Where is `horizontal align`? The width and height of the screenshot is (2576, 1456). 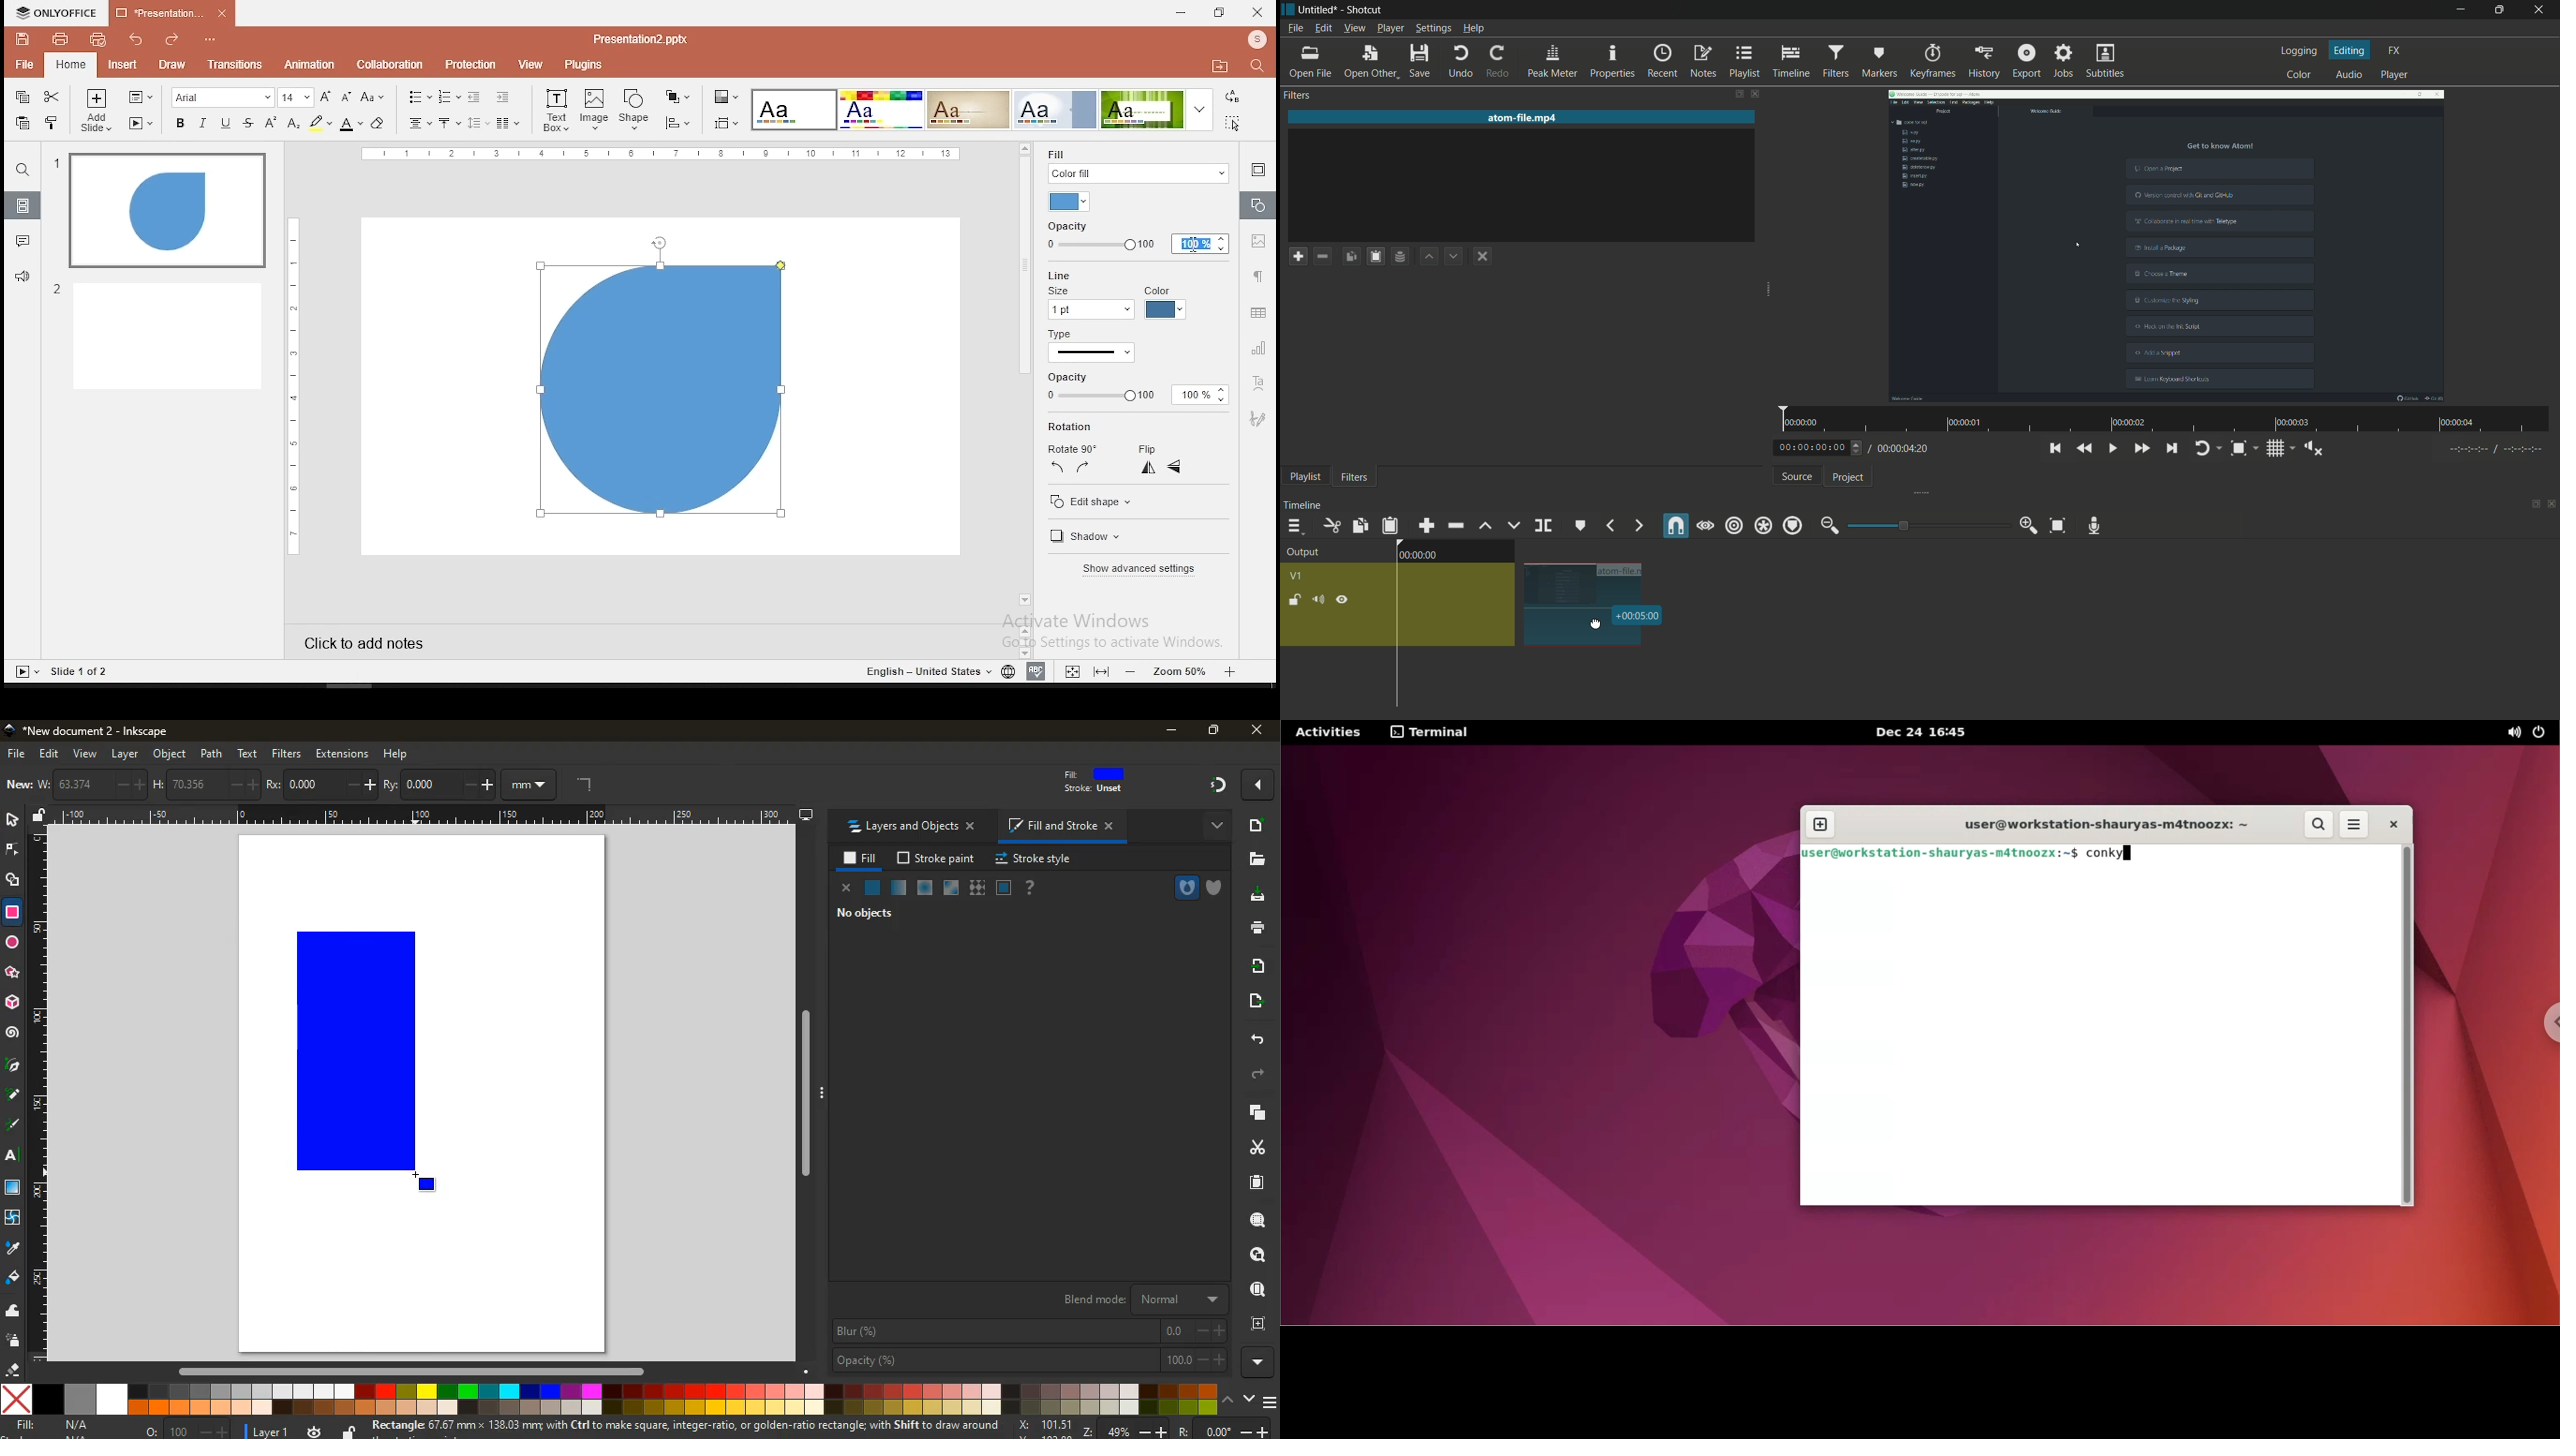 horizontal align is located at coordinates (418, 125).